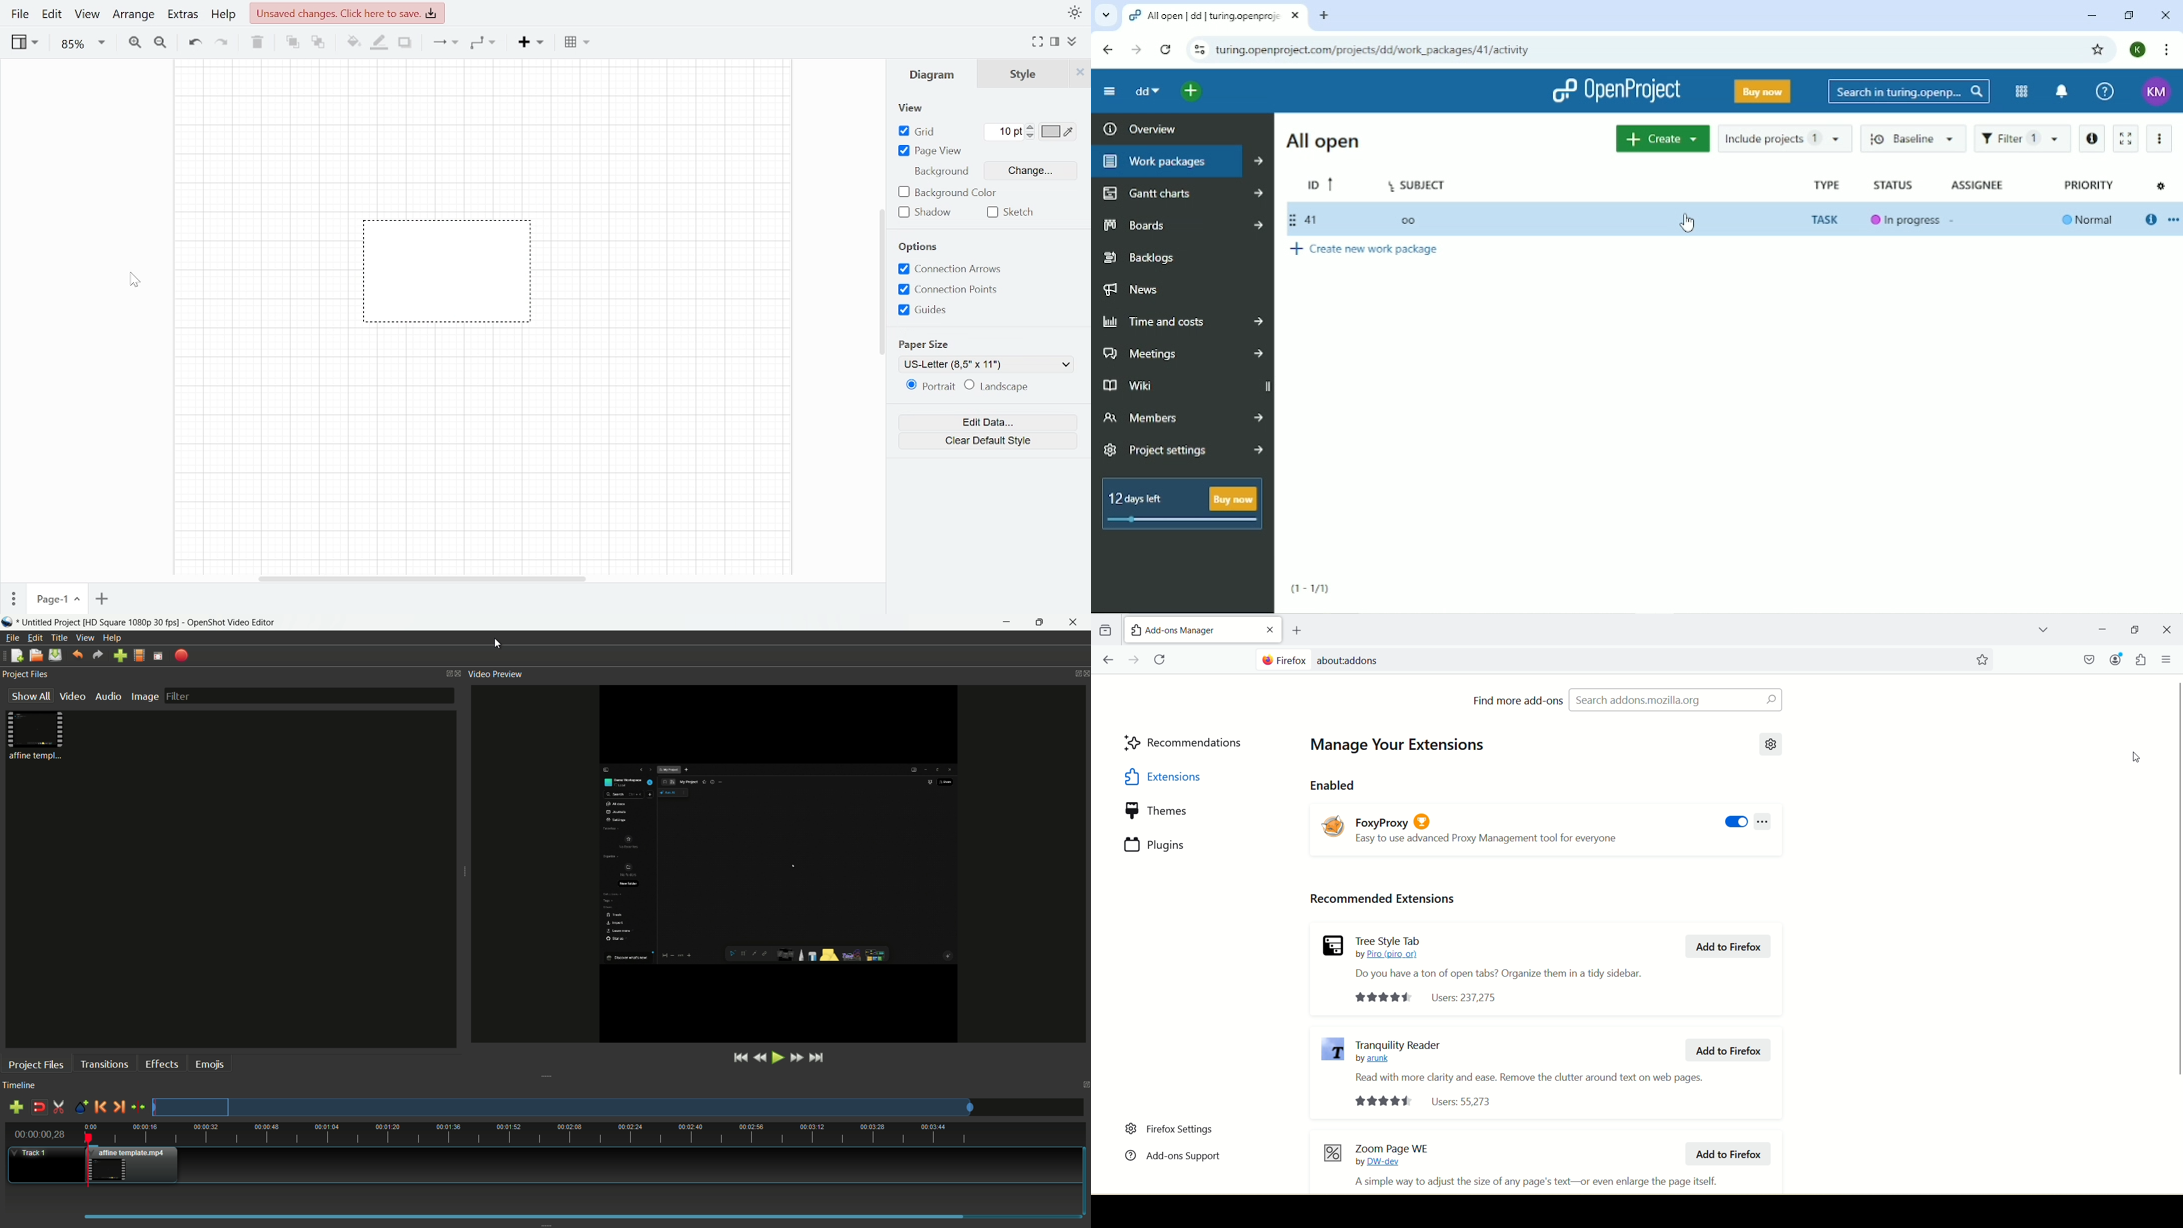 This screenshot has height=1232, width=2184. I want to click on Collapse project menu, so click(1110, 91).